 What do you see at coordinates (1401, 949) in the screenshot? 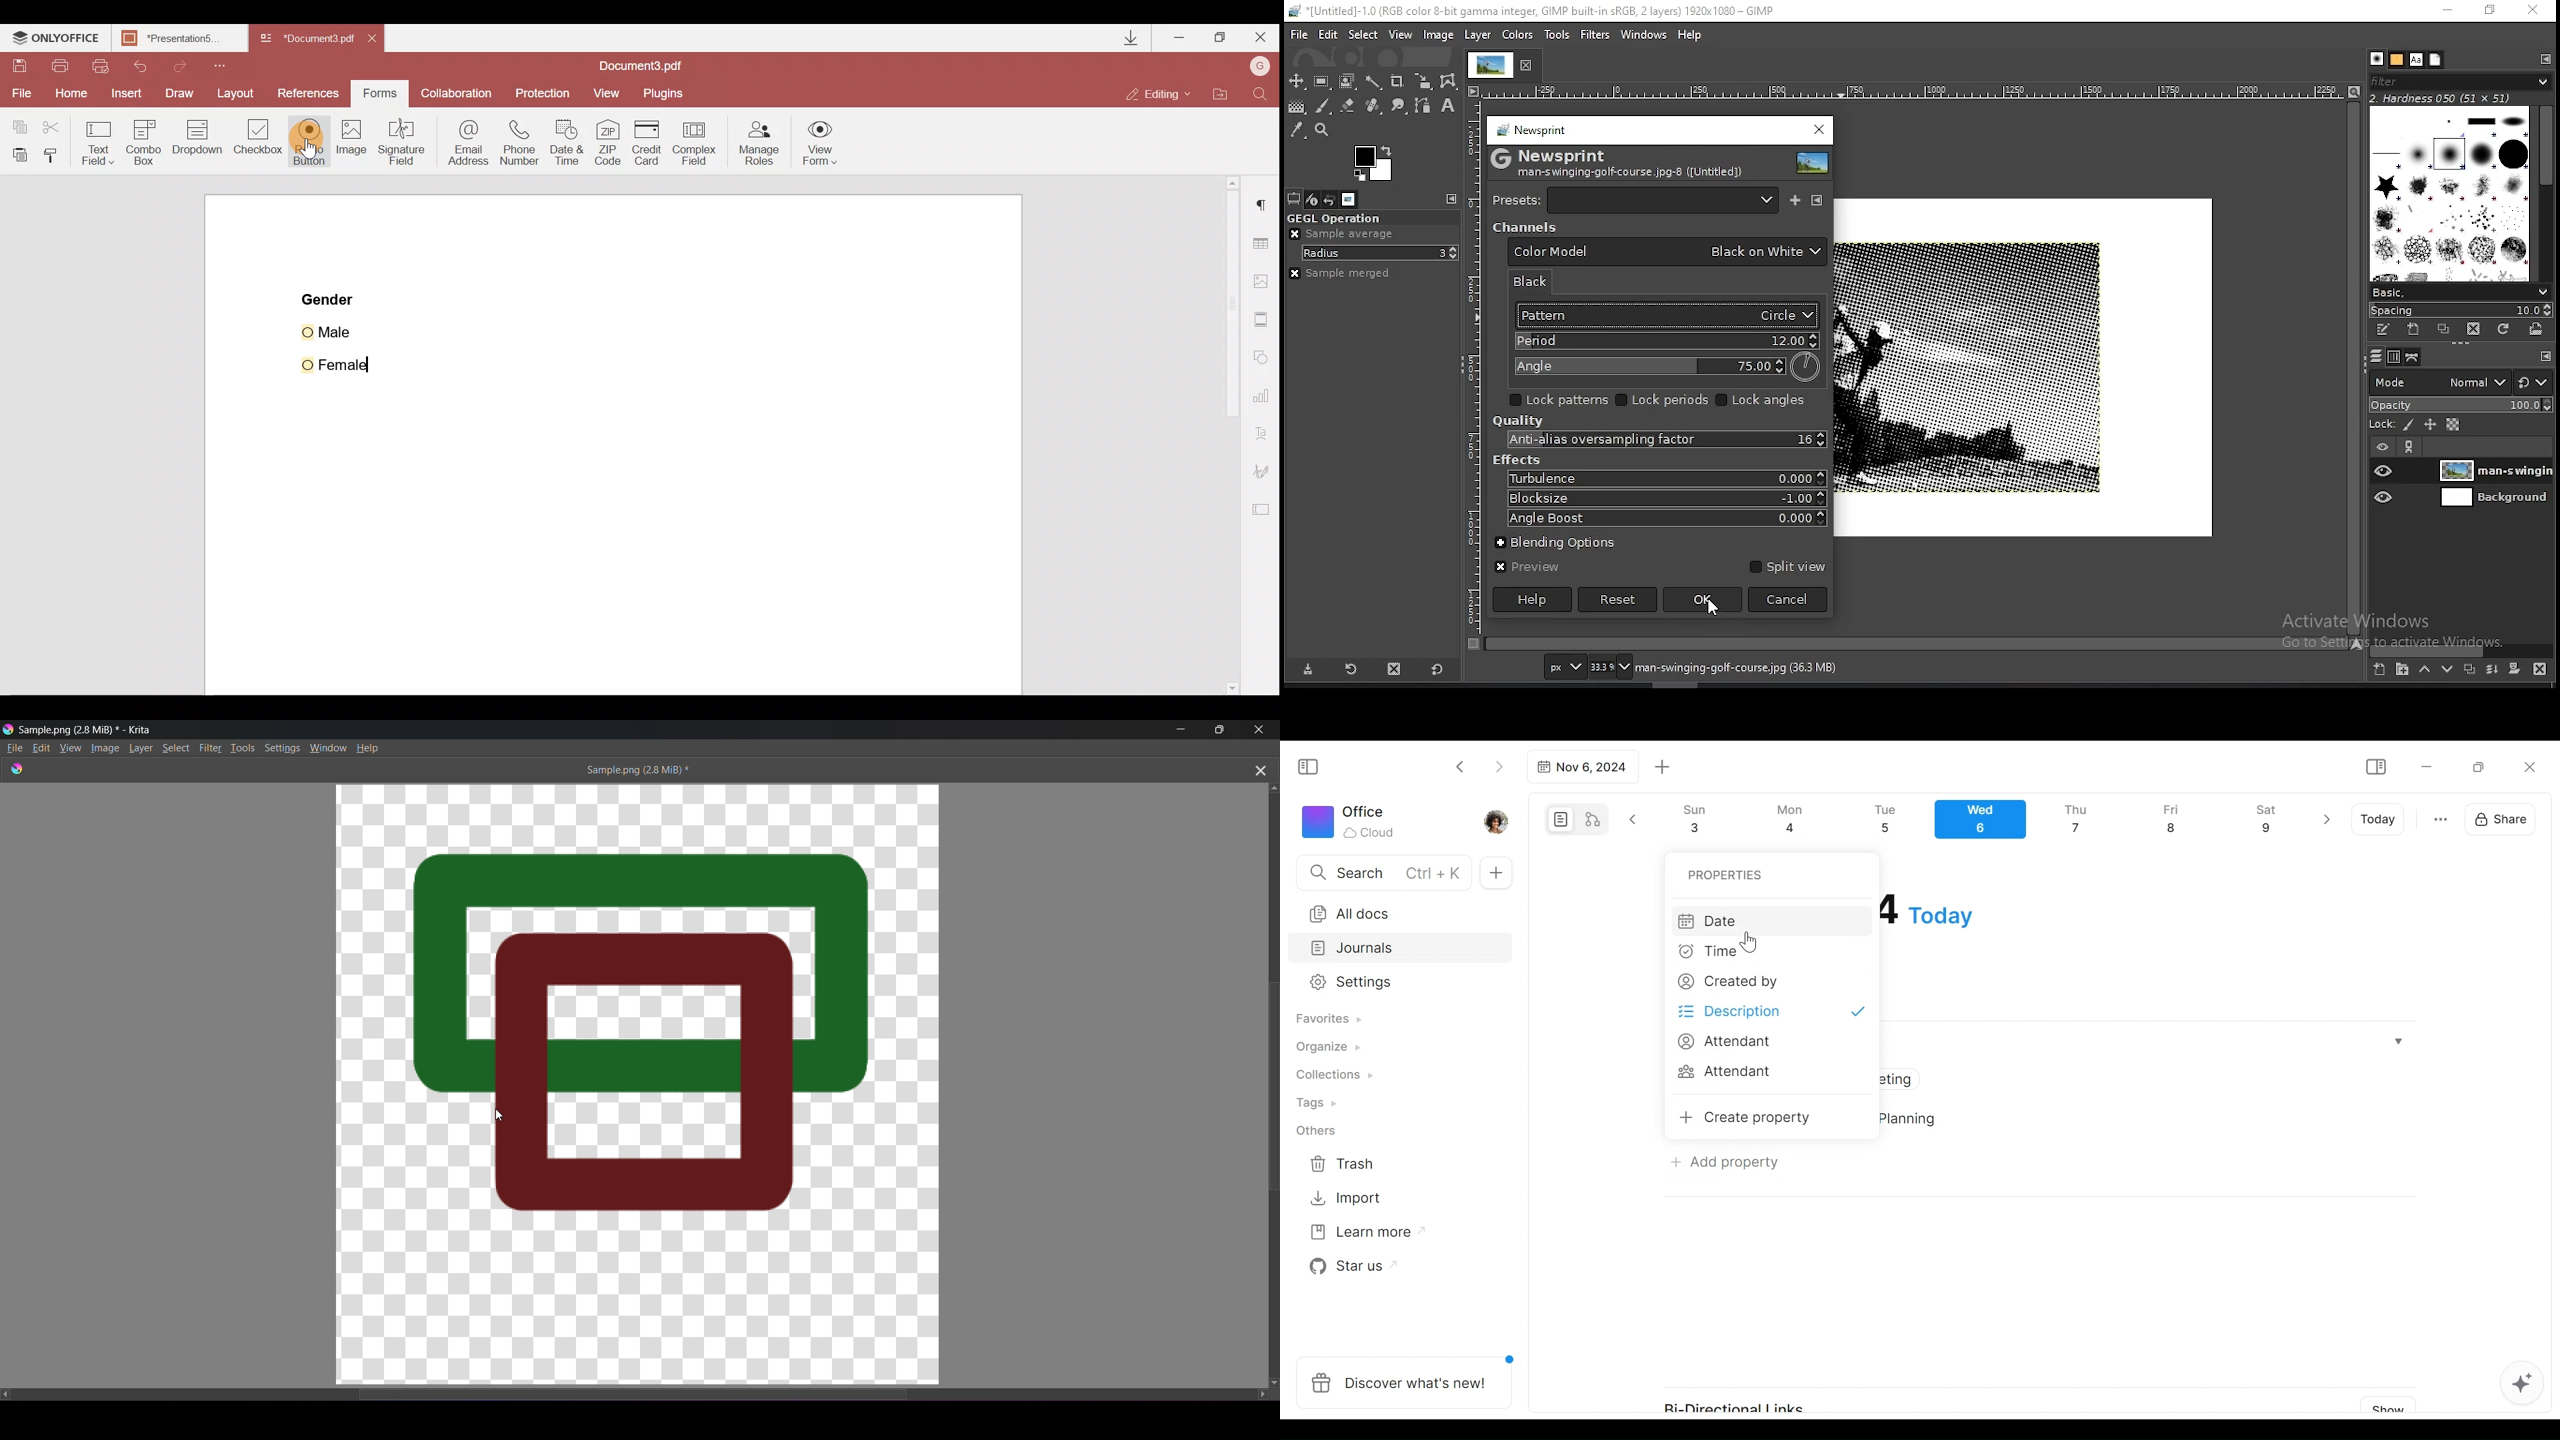
I see `Journals` at bounding box center [1401, 949].